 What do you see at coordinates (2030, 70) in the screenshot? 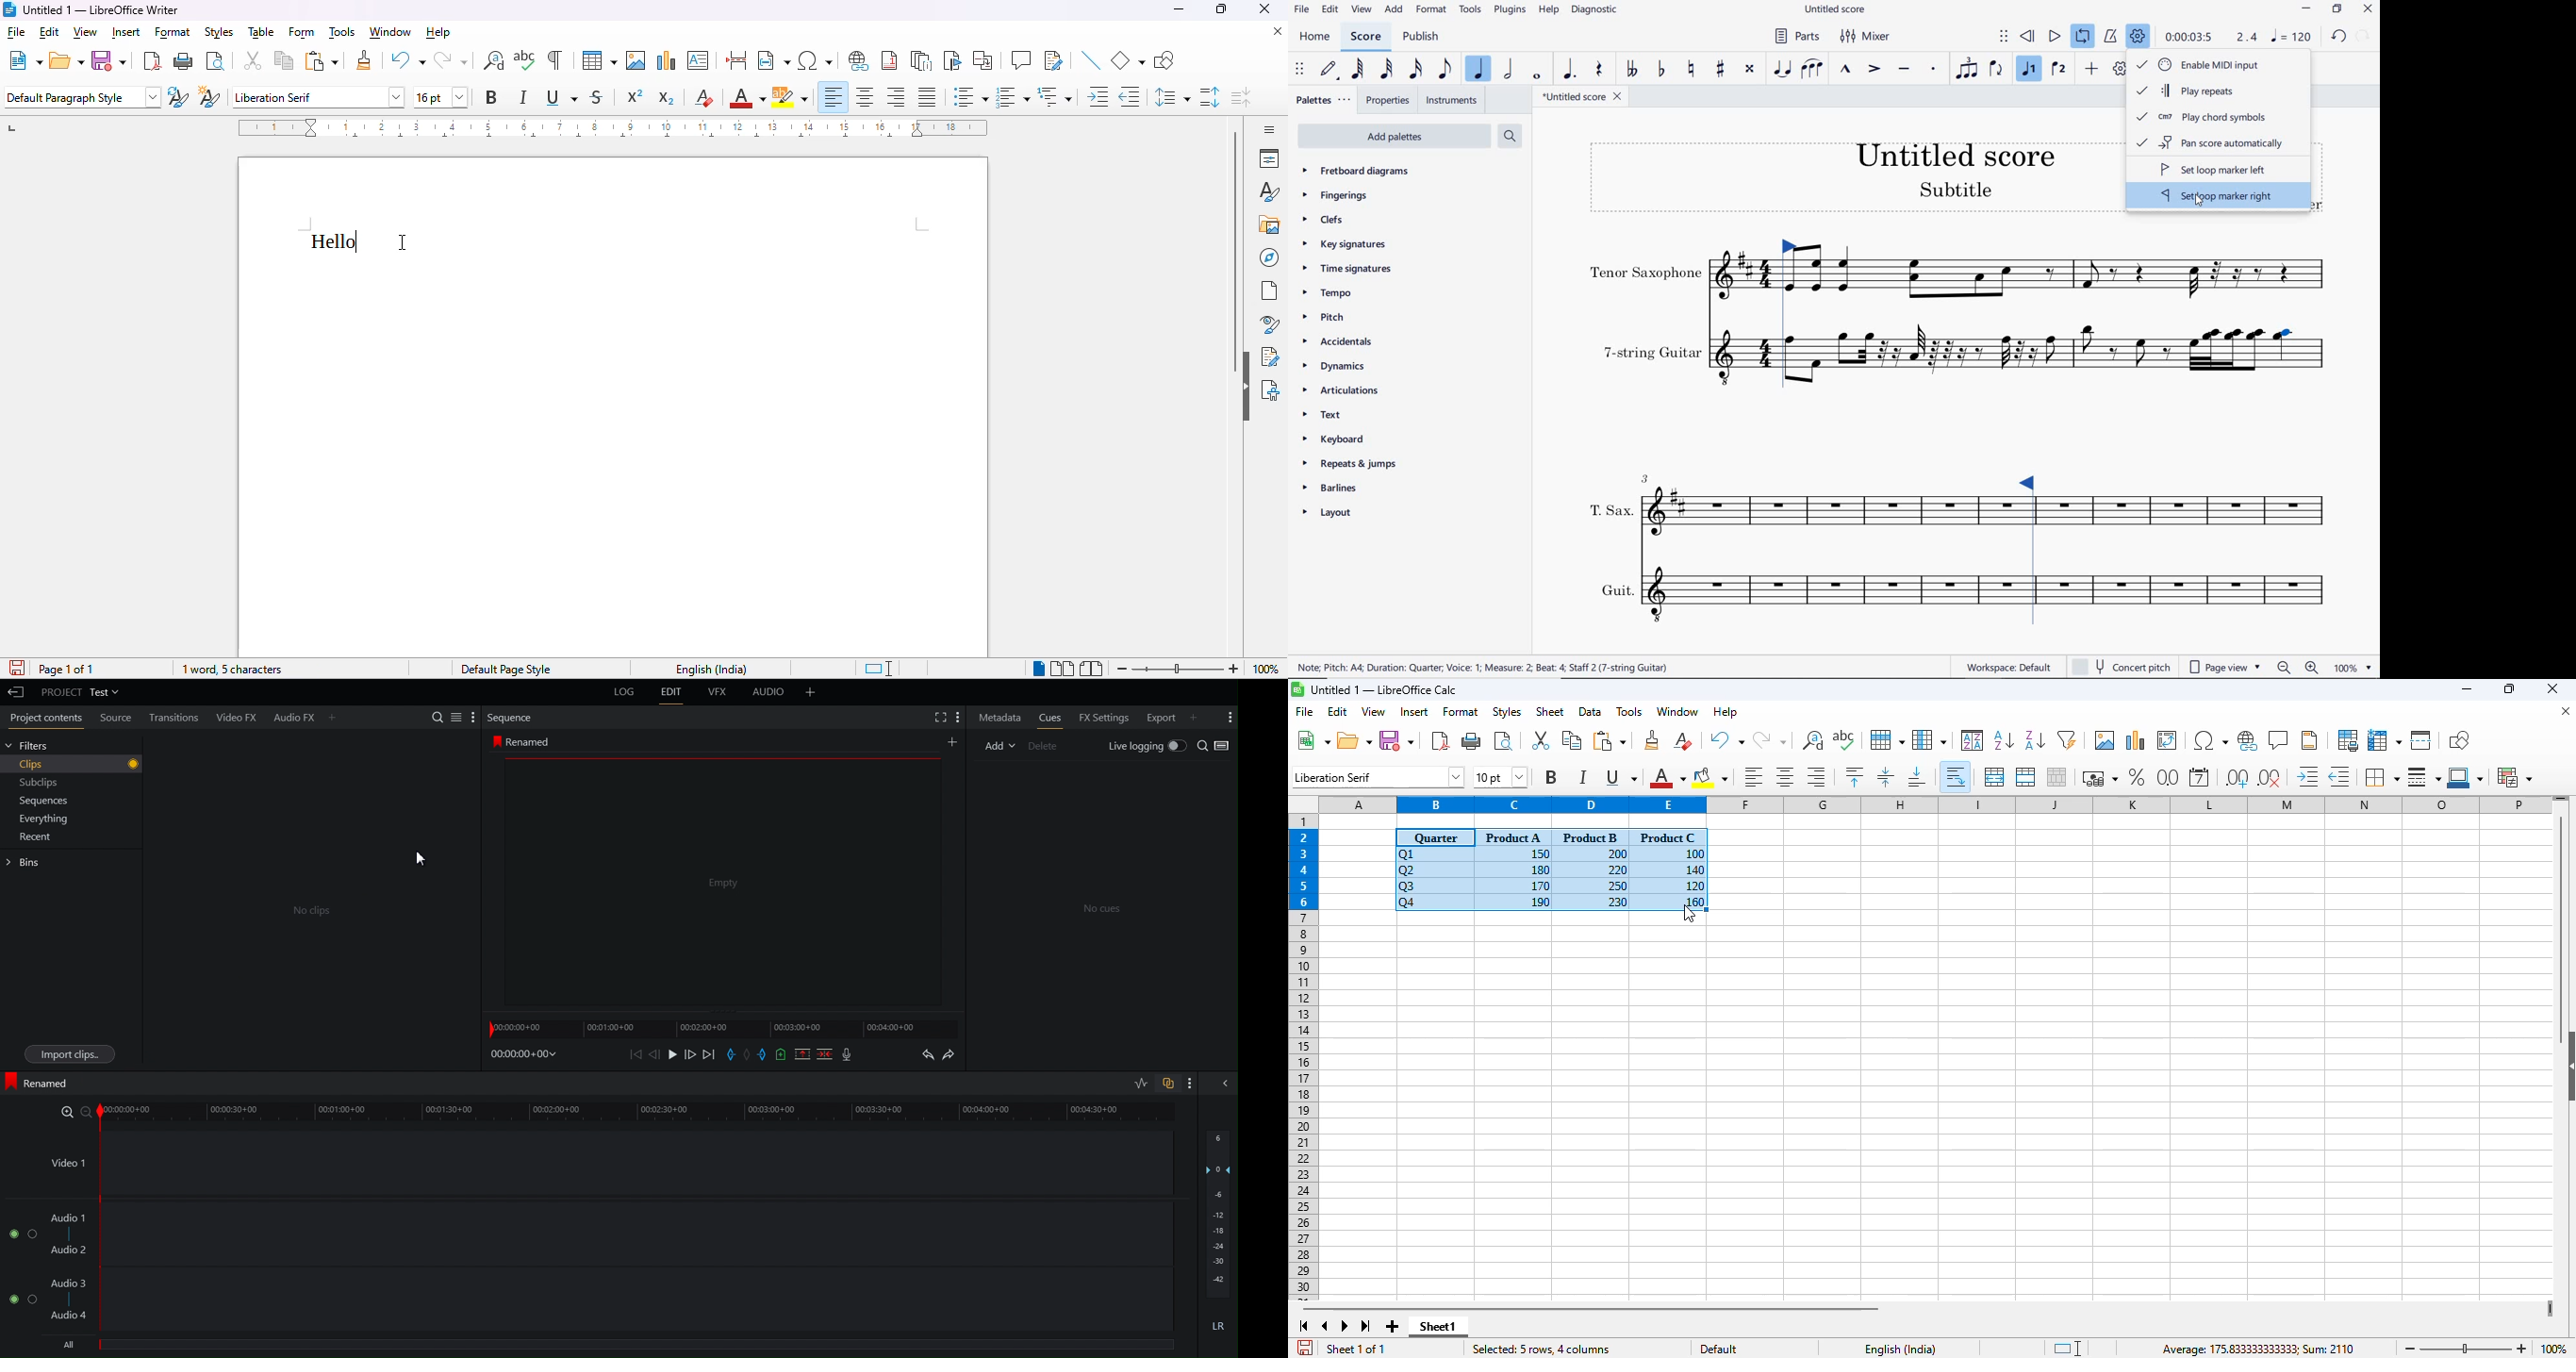
I see `VOICE 1` at bounding box center [2030, 70].